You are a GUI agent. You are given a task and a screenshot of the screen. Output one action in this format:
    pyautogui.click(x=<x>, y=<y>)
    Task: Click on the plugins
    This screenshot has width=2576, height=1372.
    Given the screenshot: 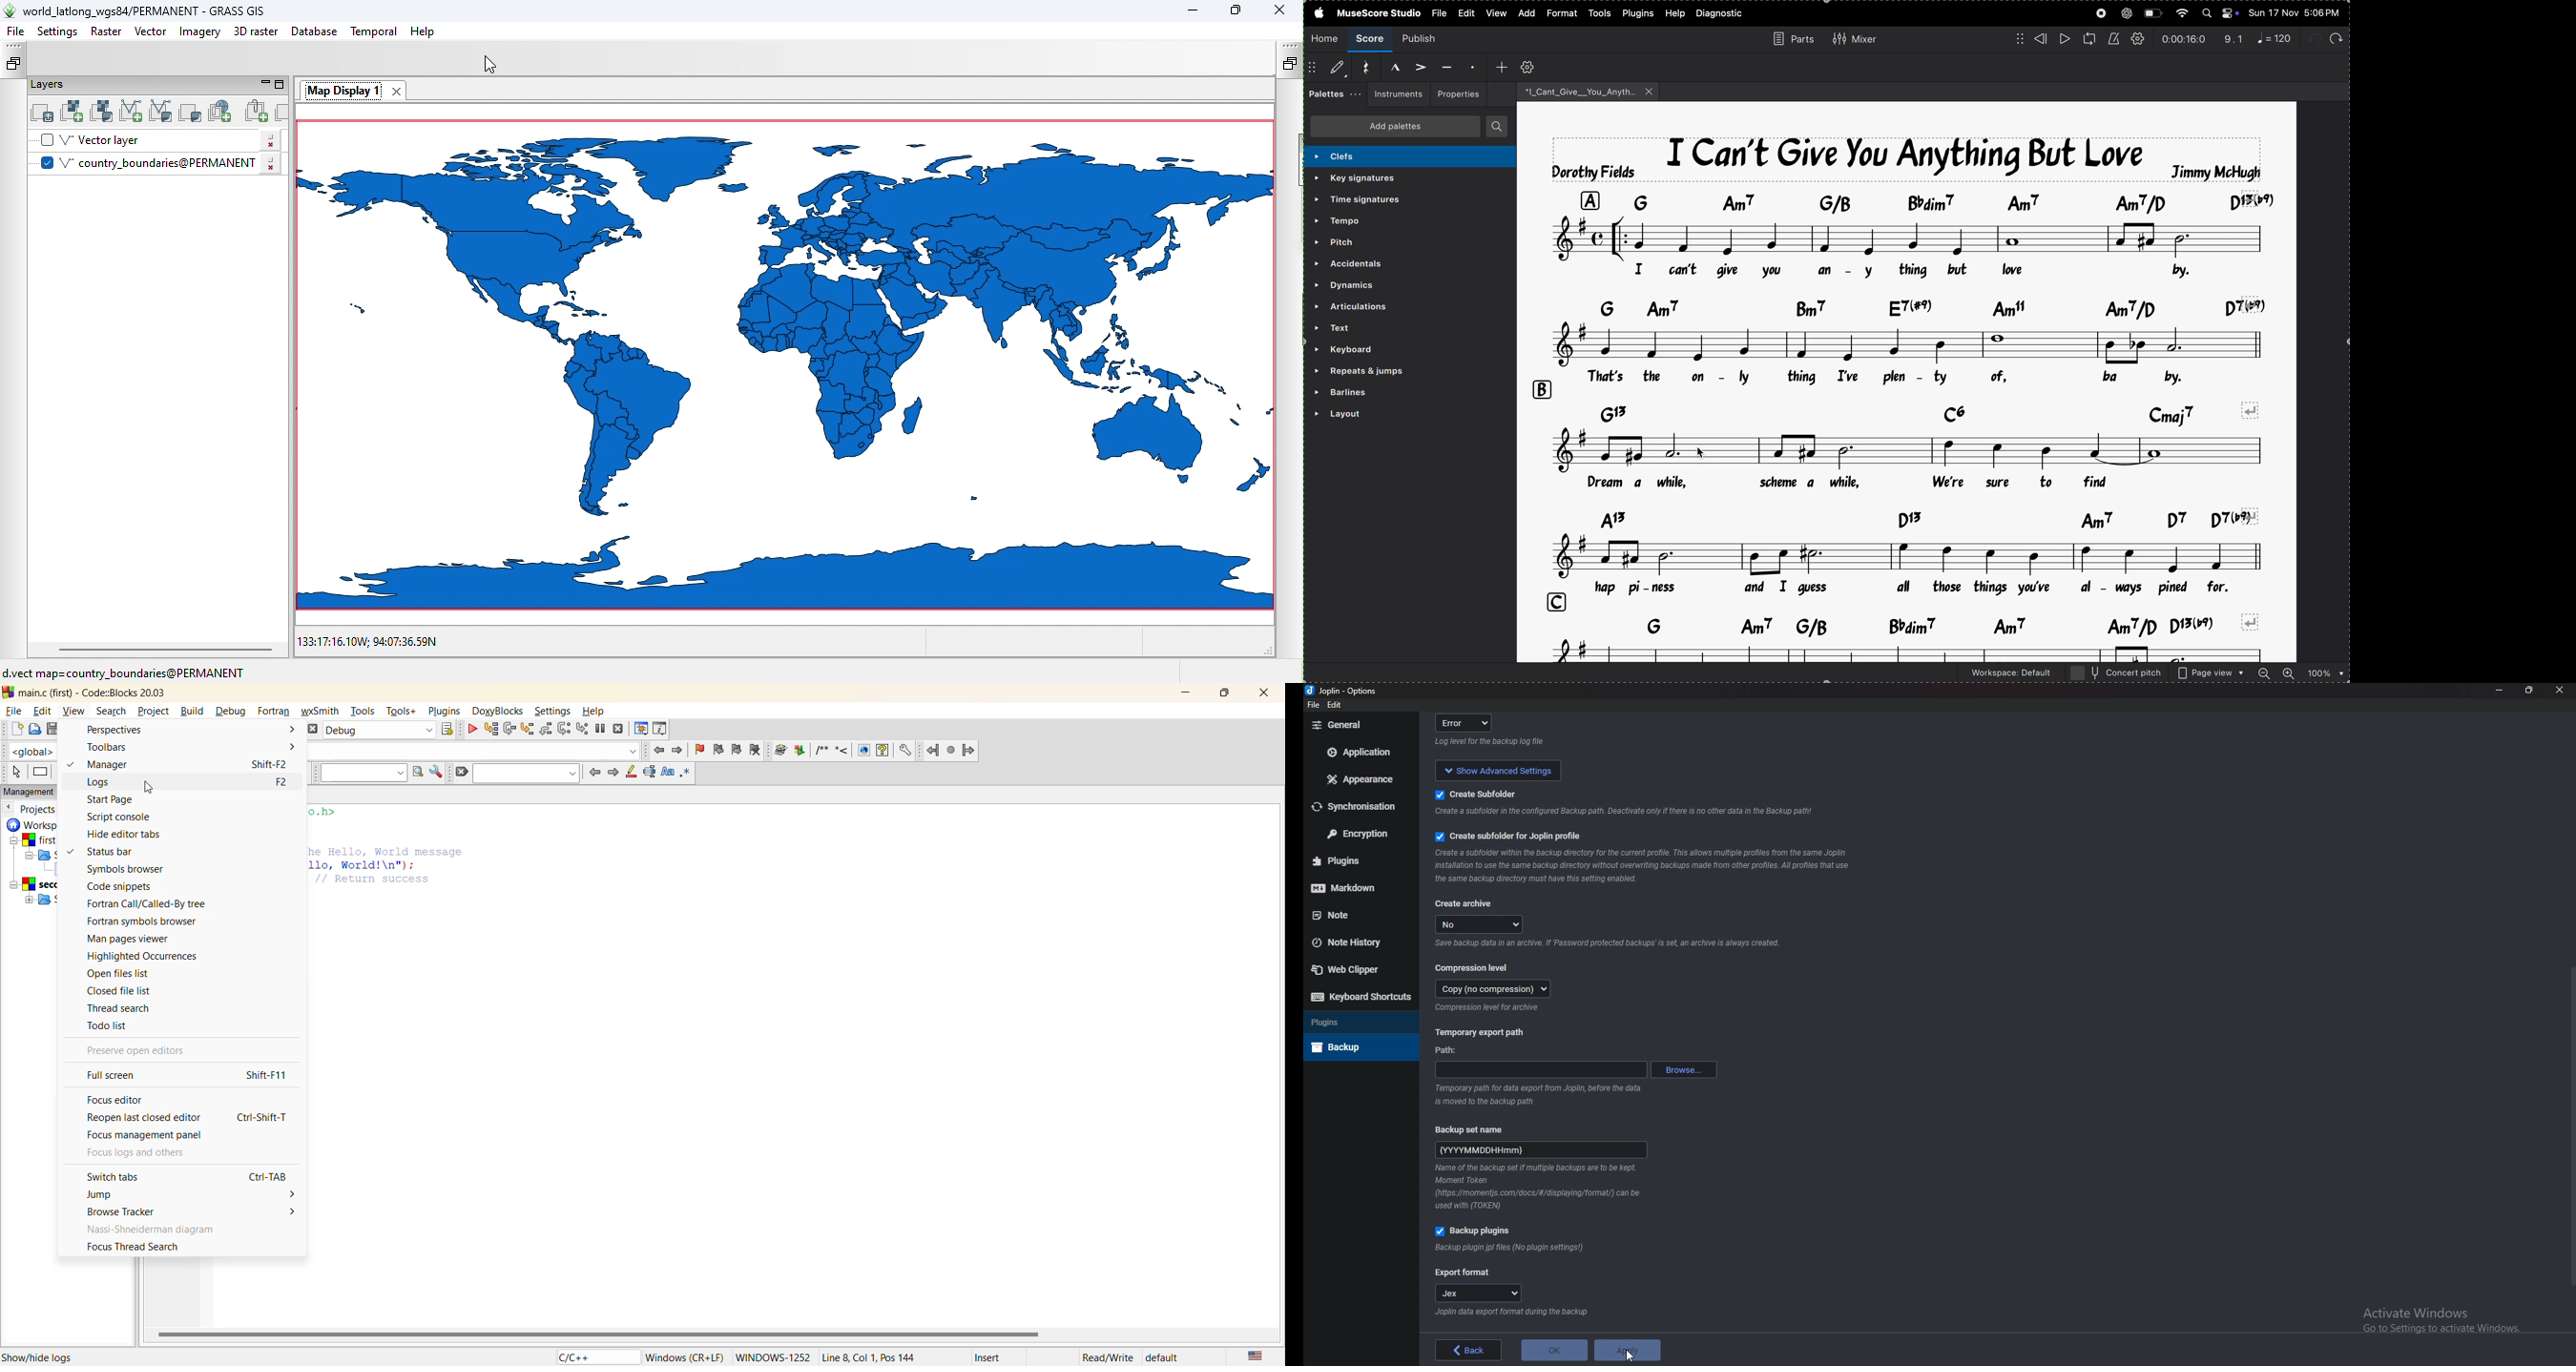 What is the action you would take?
    pyautogui.click(x=1639, y=13)
    